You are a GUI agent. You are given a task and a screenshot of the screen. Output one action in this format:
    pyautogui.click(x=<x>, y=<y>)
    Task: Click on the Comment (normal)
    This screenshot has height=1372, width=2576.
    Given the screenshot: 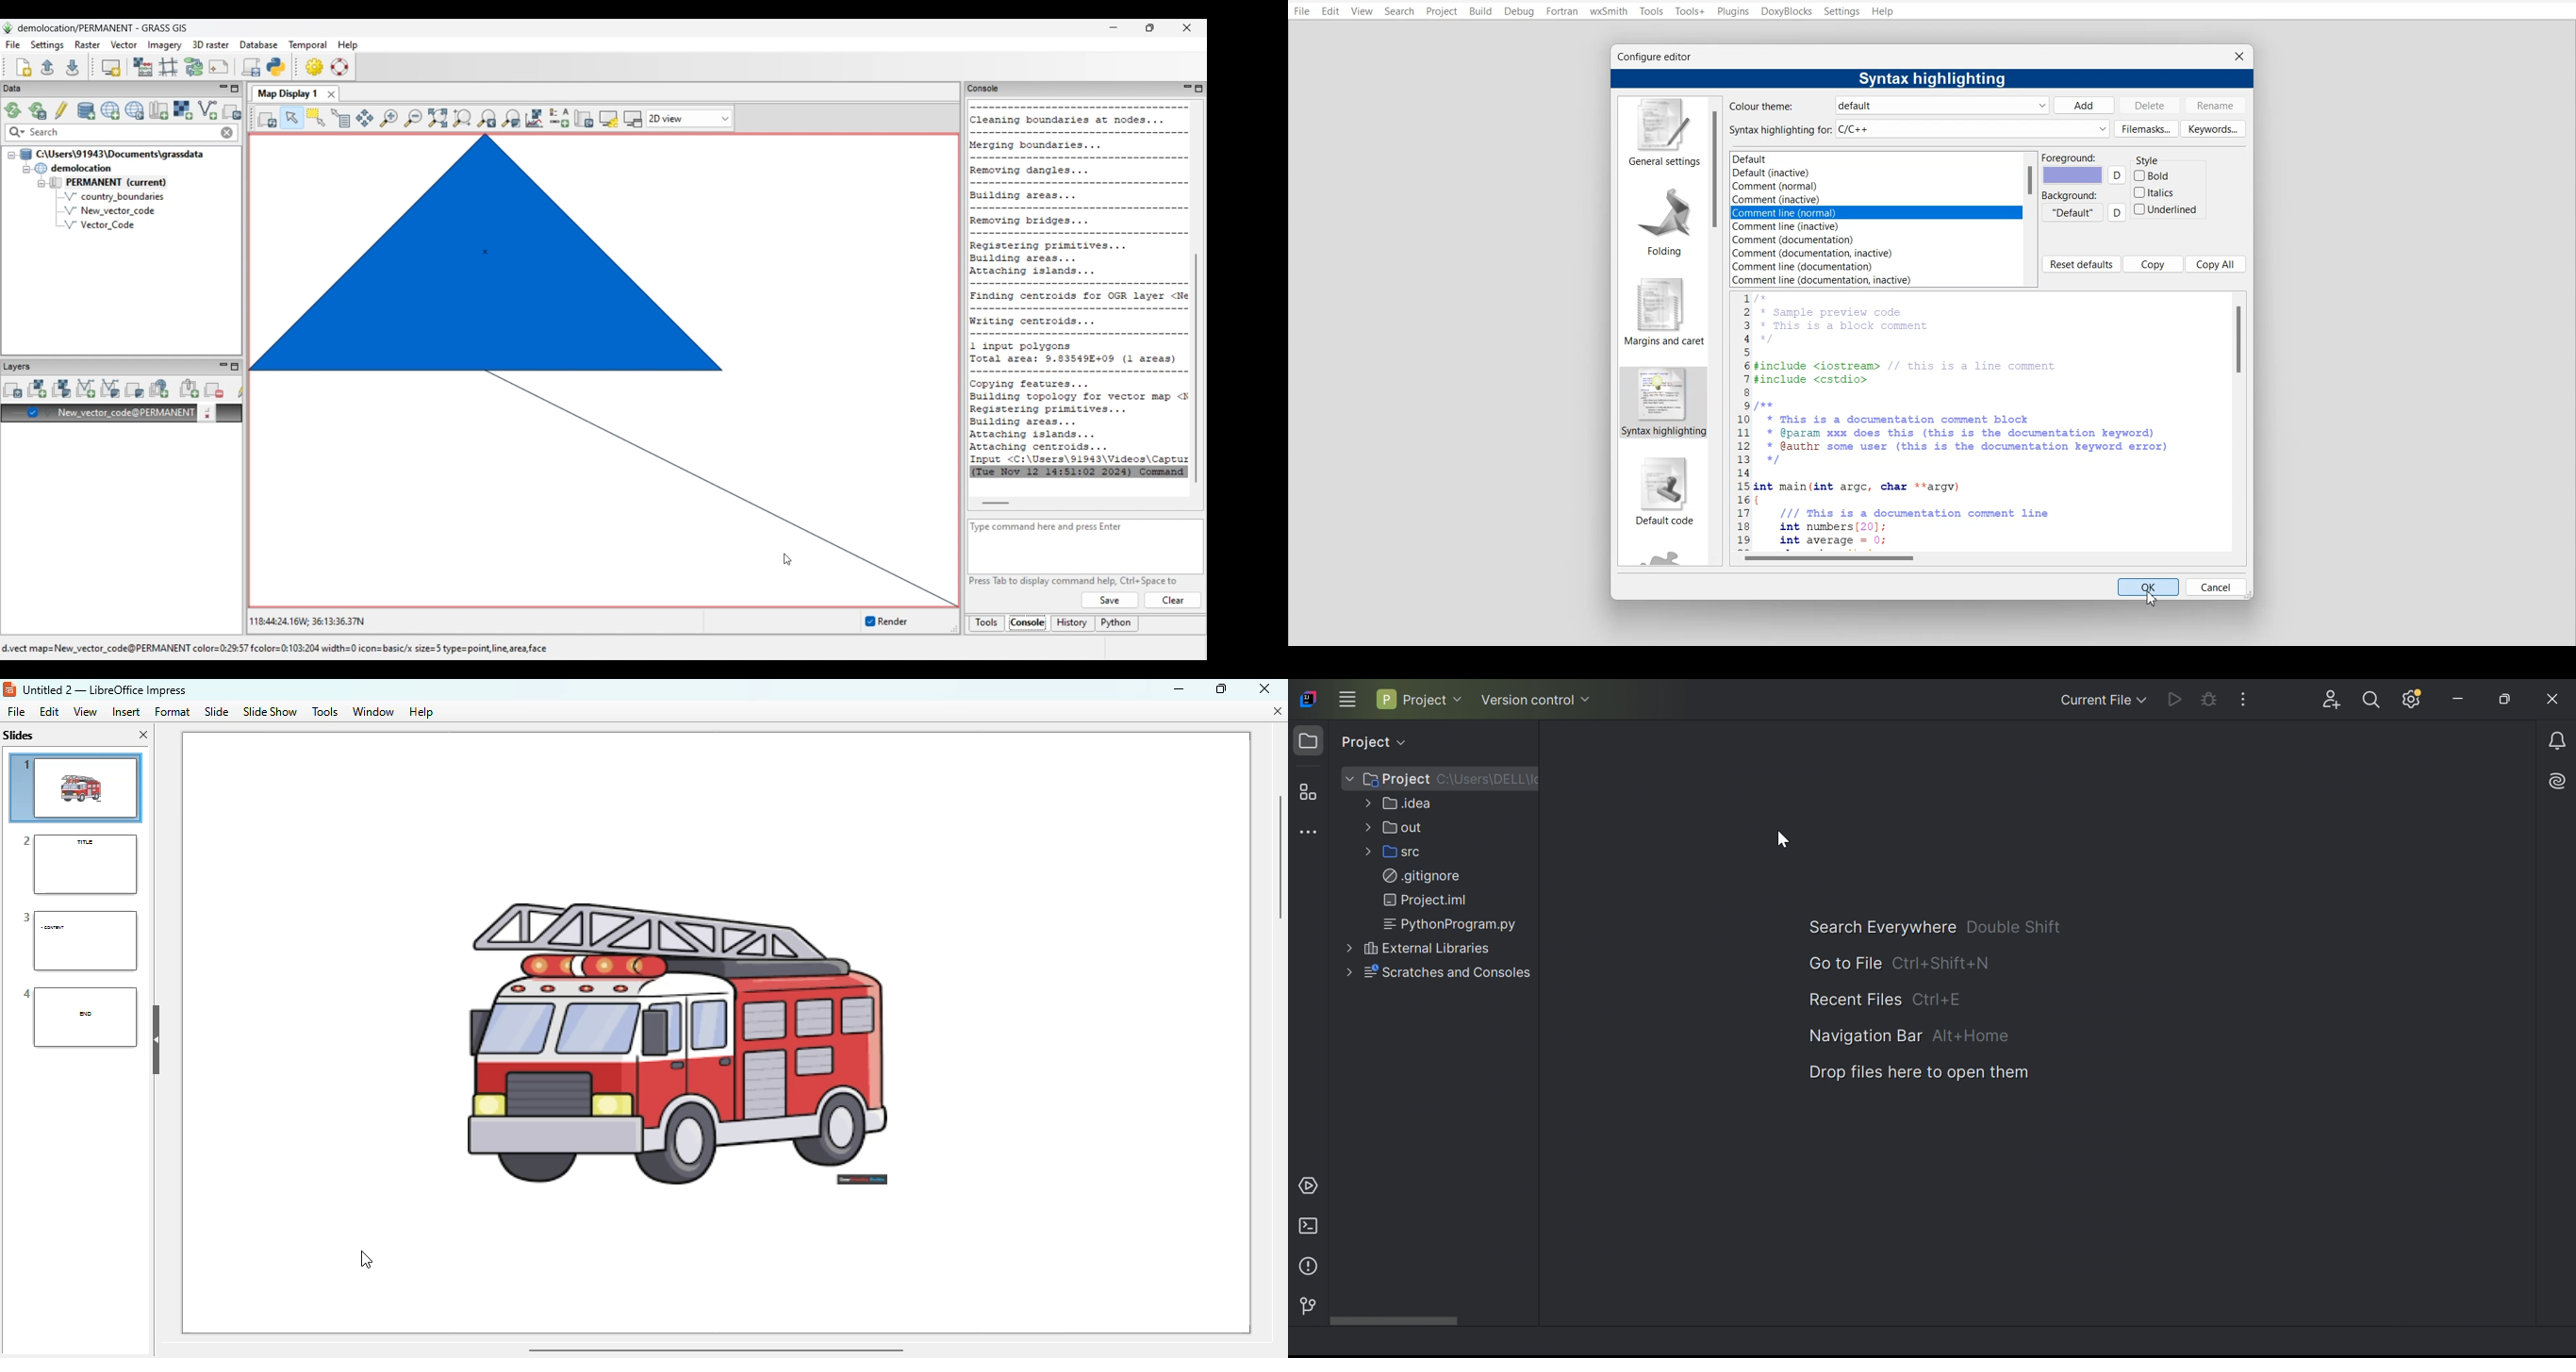 What is the action you would take?
    pyautogui.click(x=1820, y=187)
    